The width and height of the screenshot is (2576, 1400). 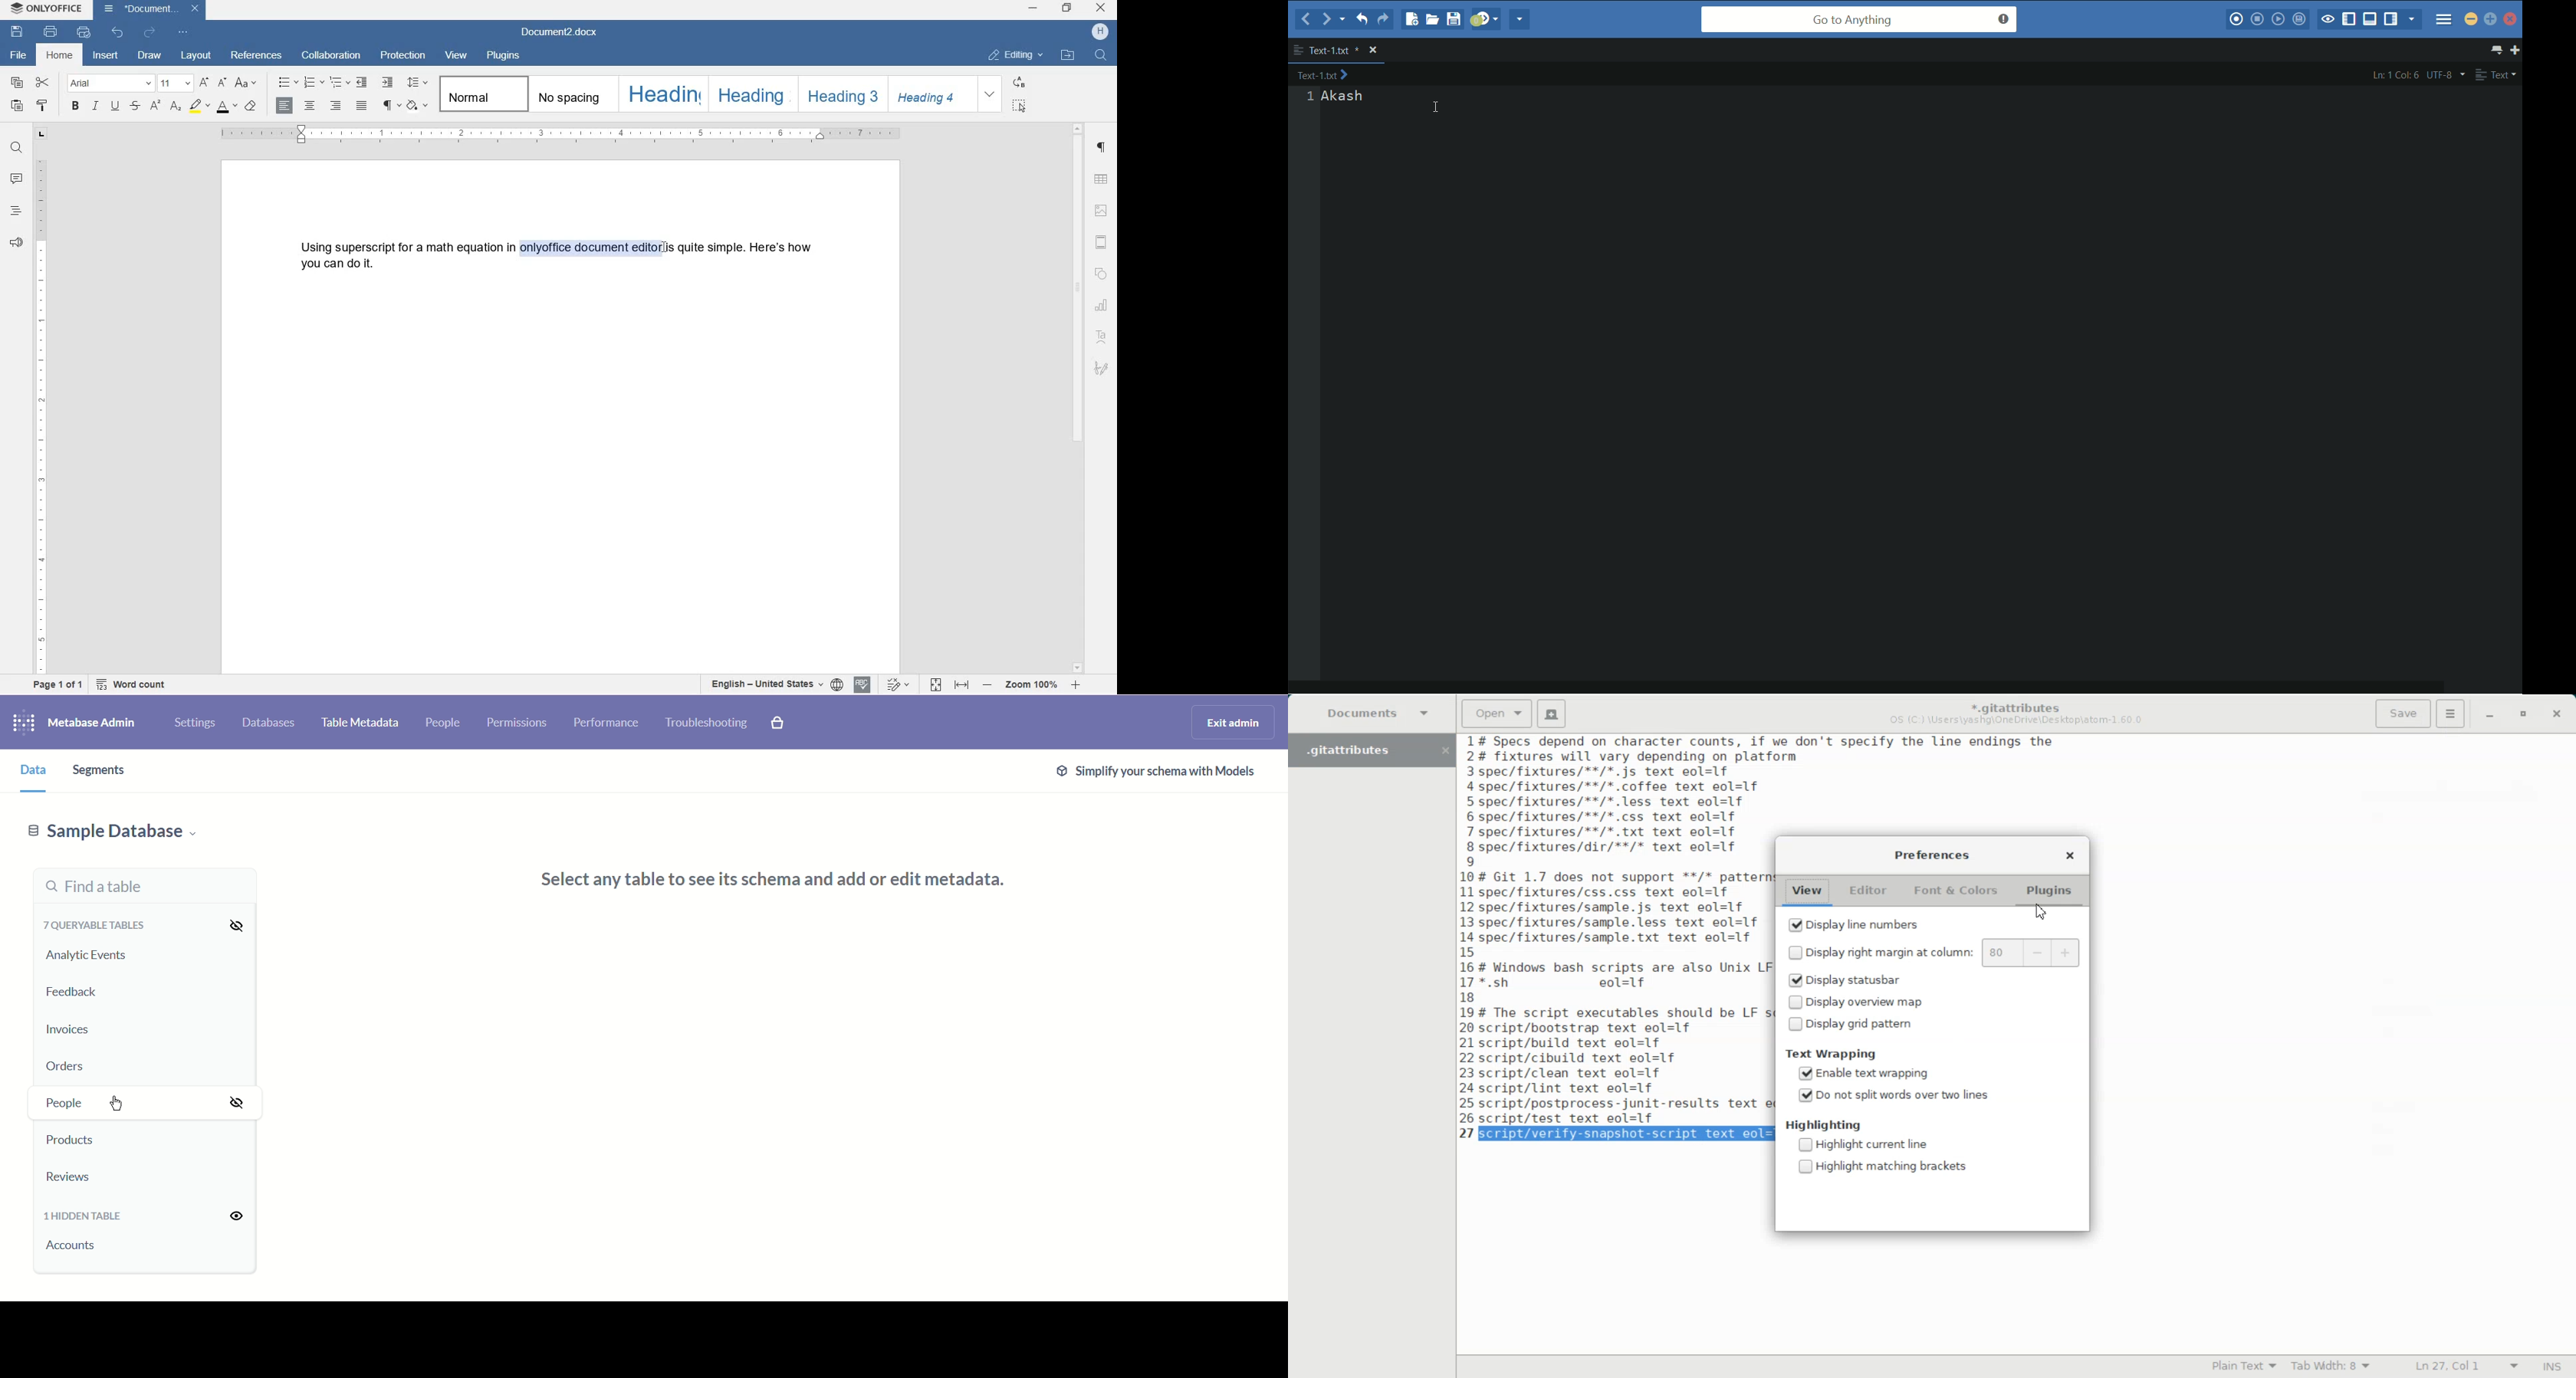 I want to click on scrollbar, so click(x=1080, y=398).